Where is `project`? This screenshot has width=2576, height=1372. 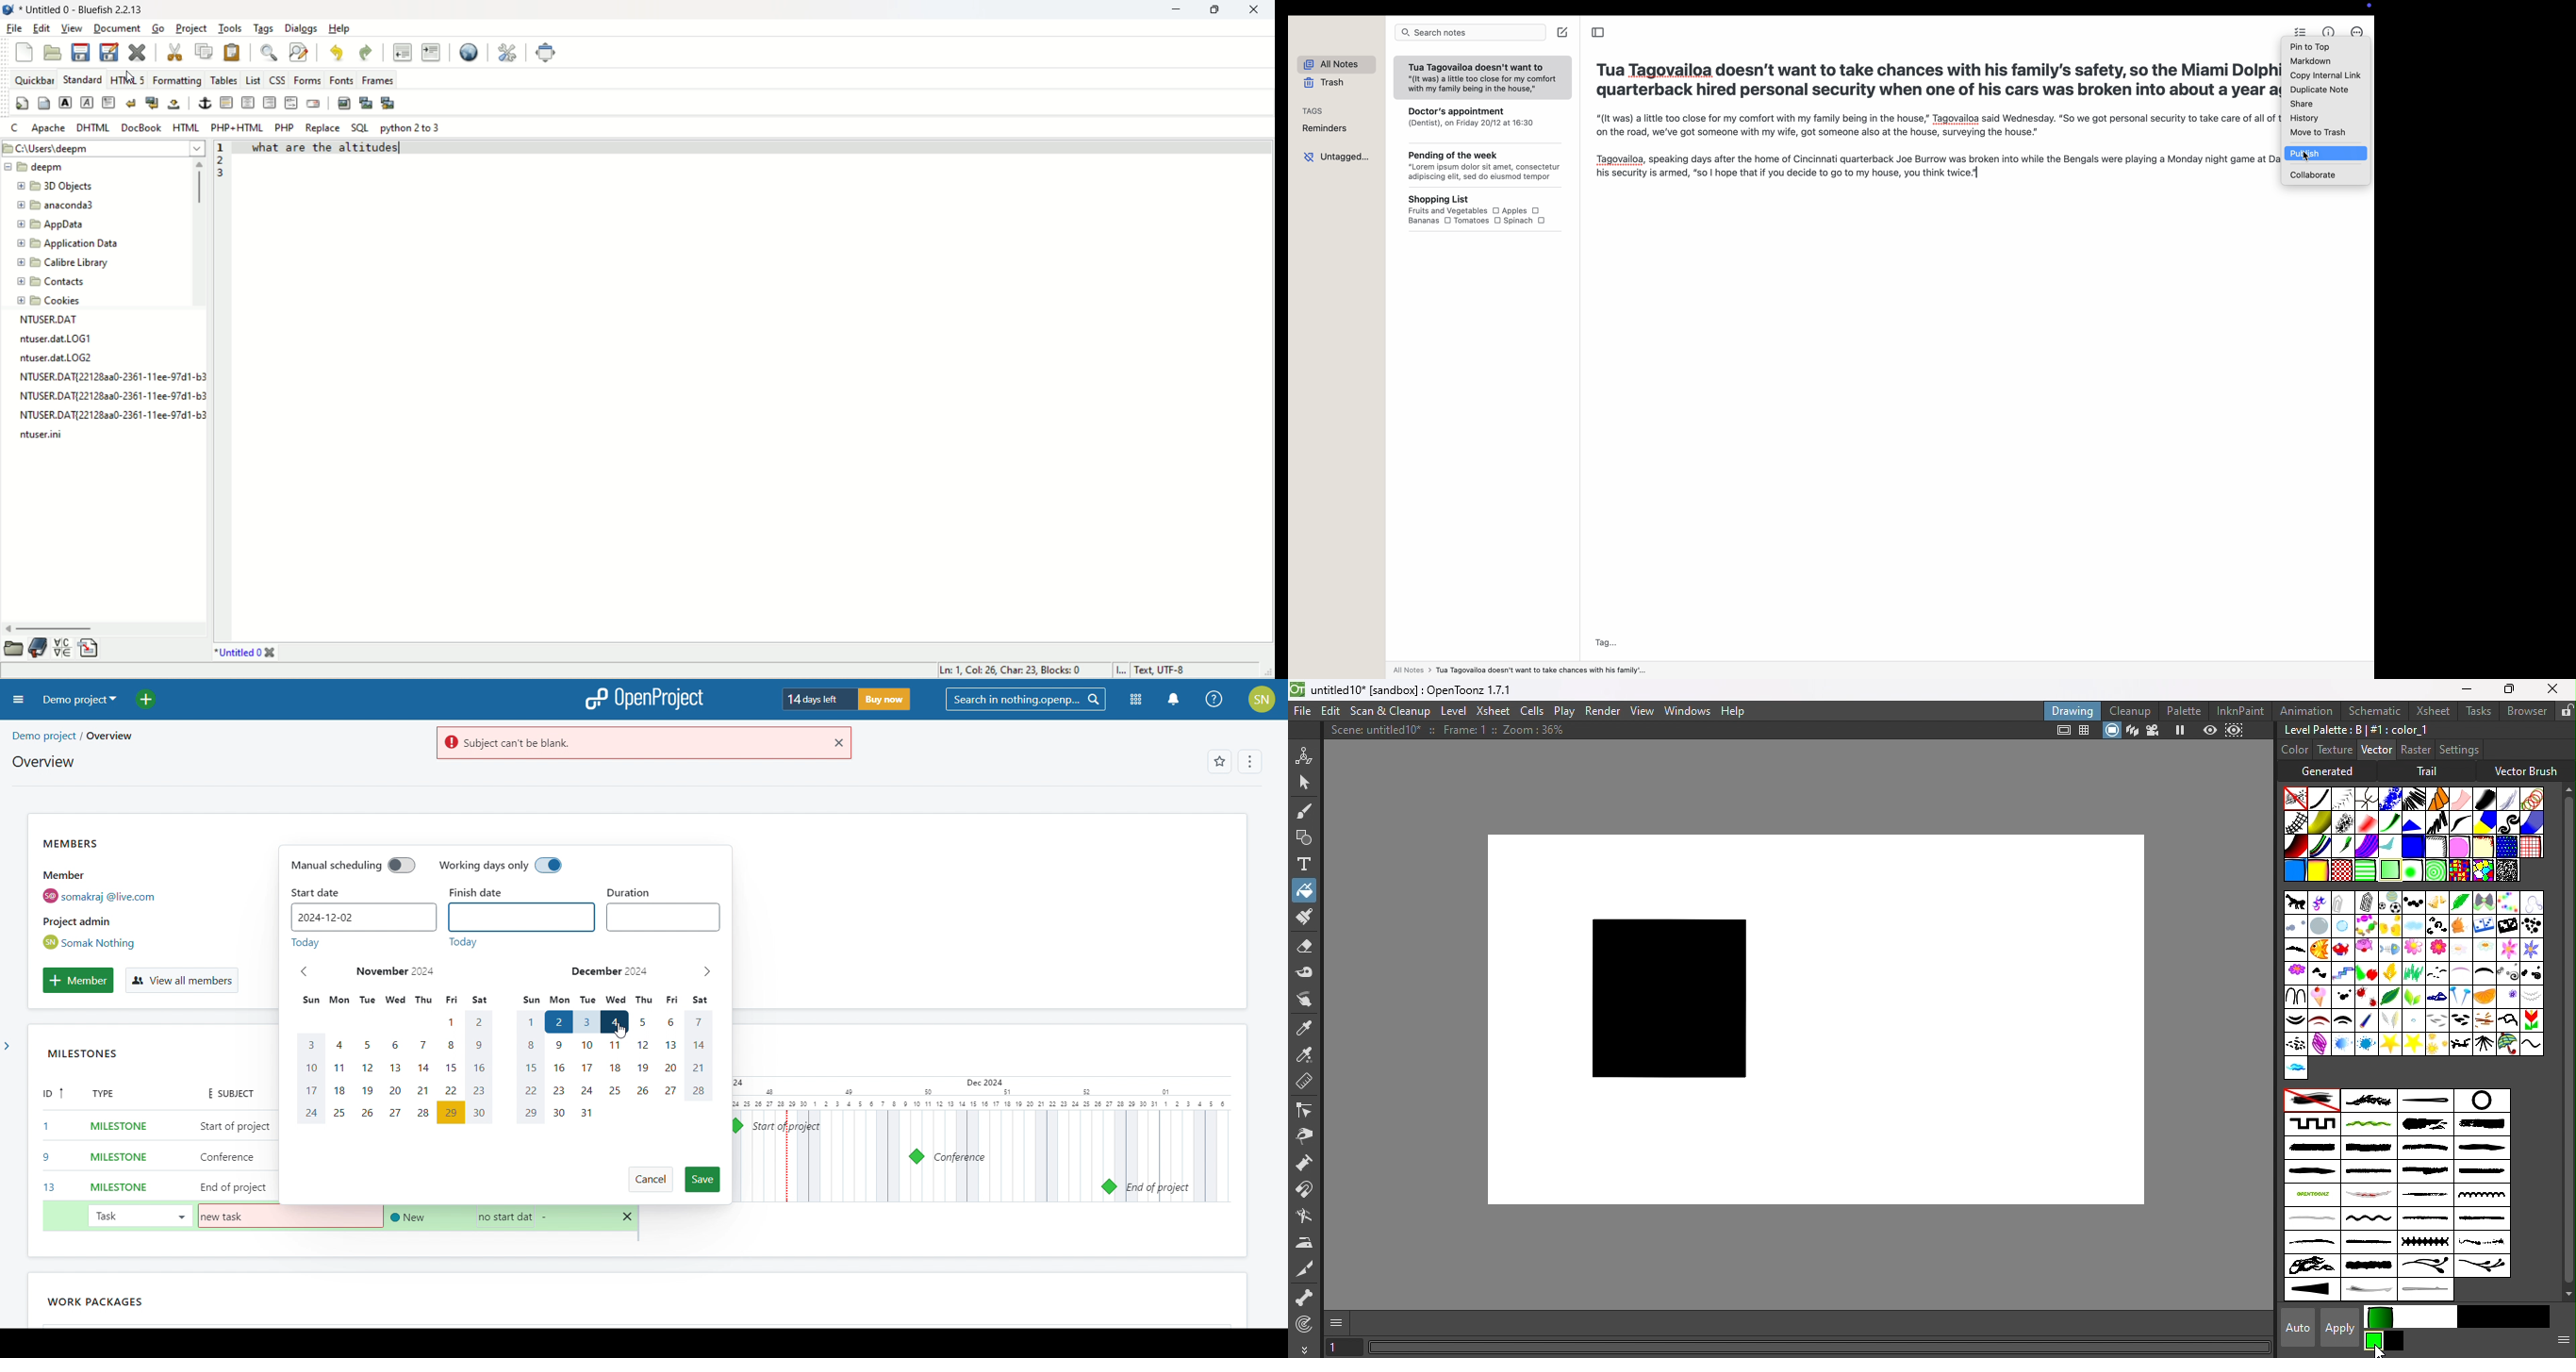
project is located at coordinates (190, 27).